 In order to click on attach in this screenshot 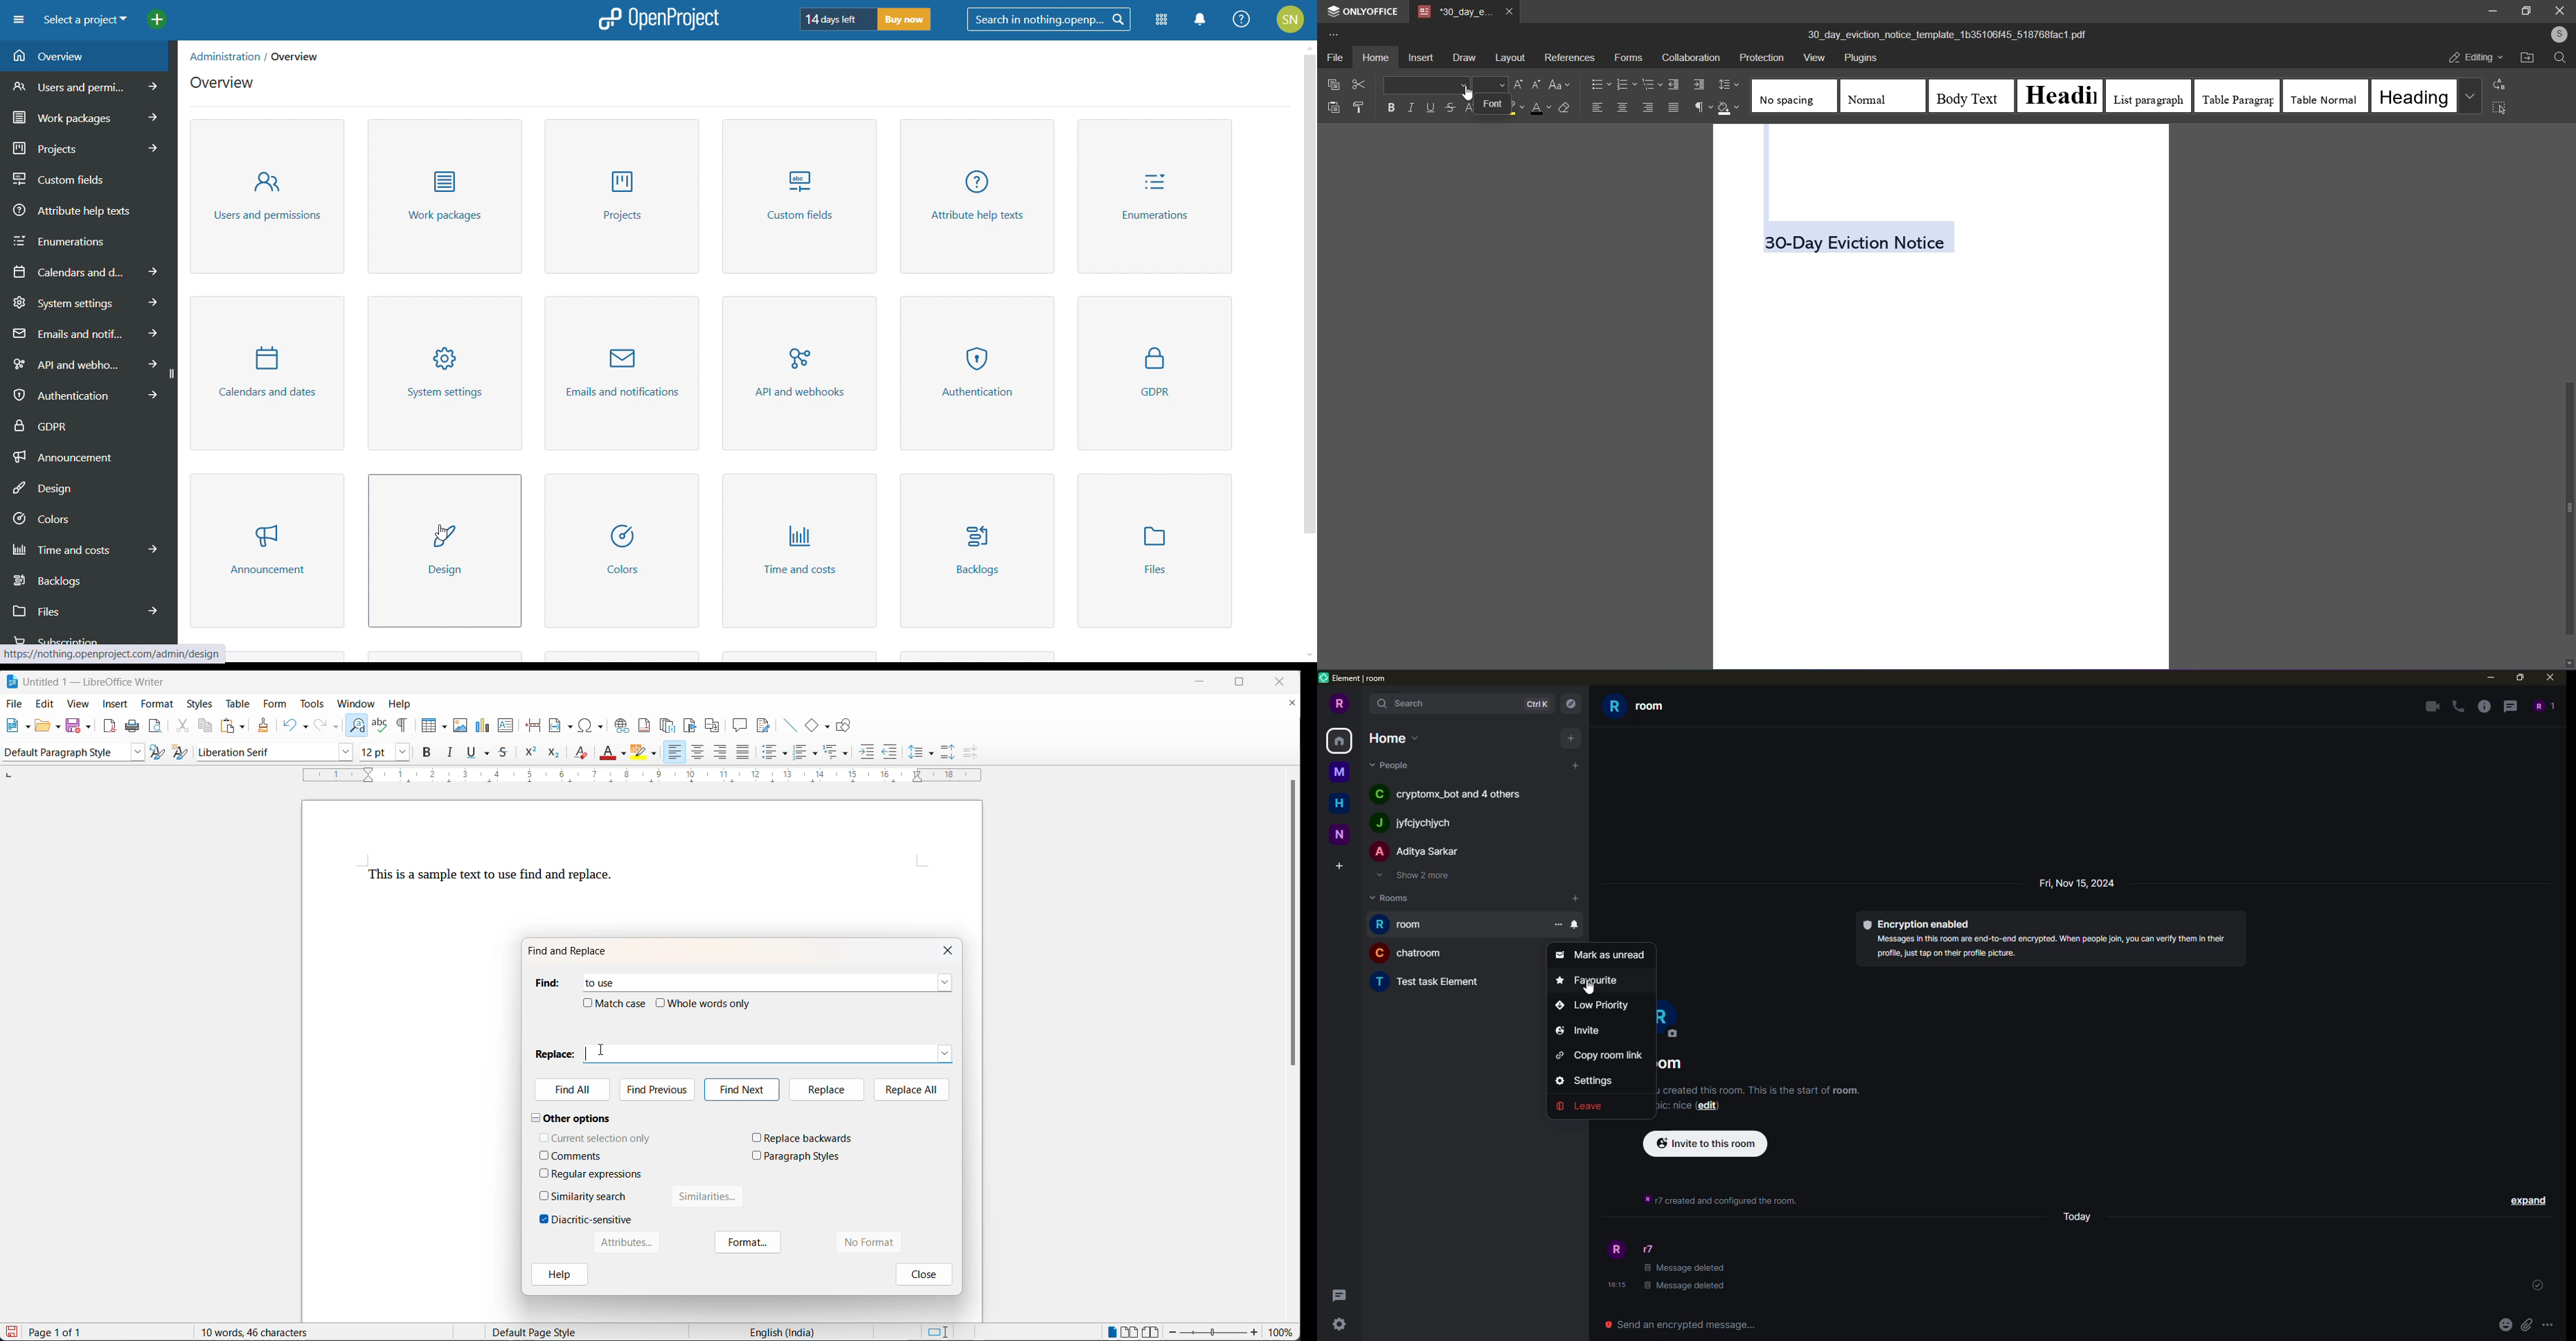, I will do `click(2526, 1324)`.